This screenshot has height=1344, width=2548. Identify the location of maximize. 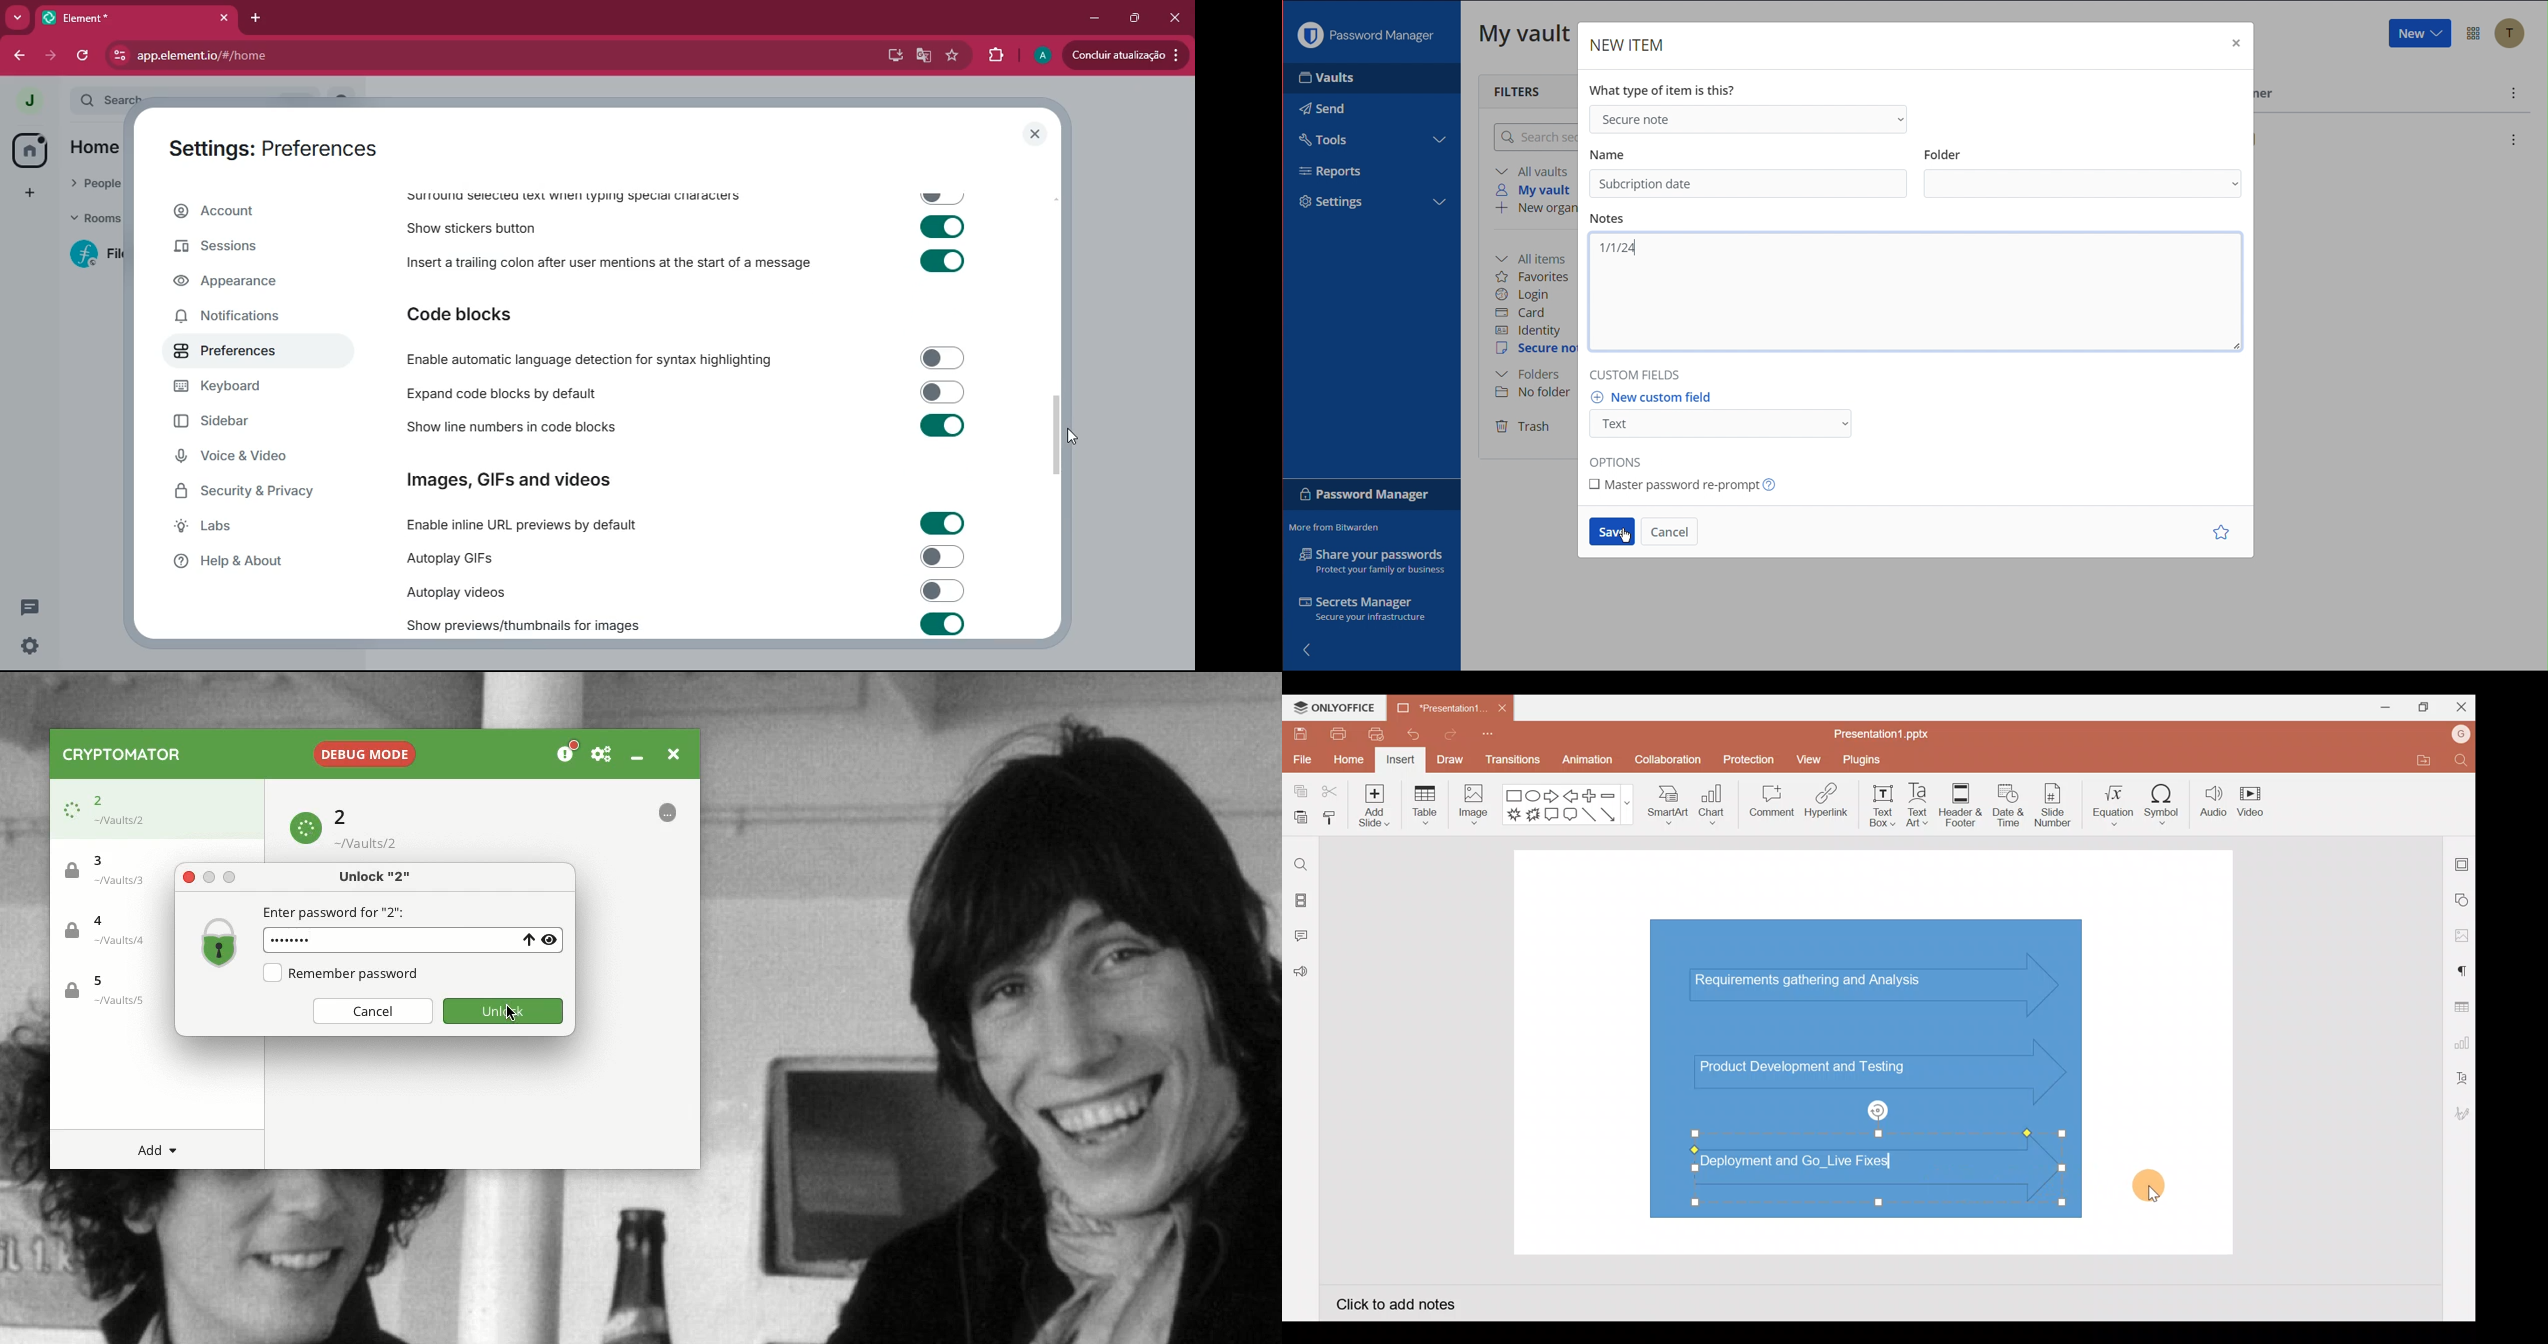
(1134, 19).